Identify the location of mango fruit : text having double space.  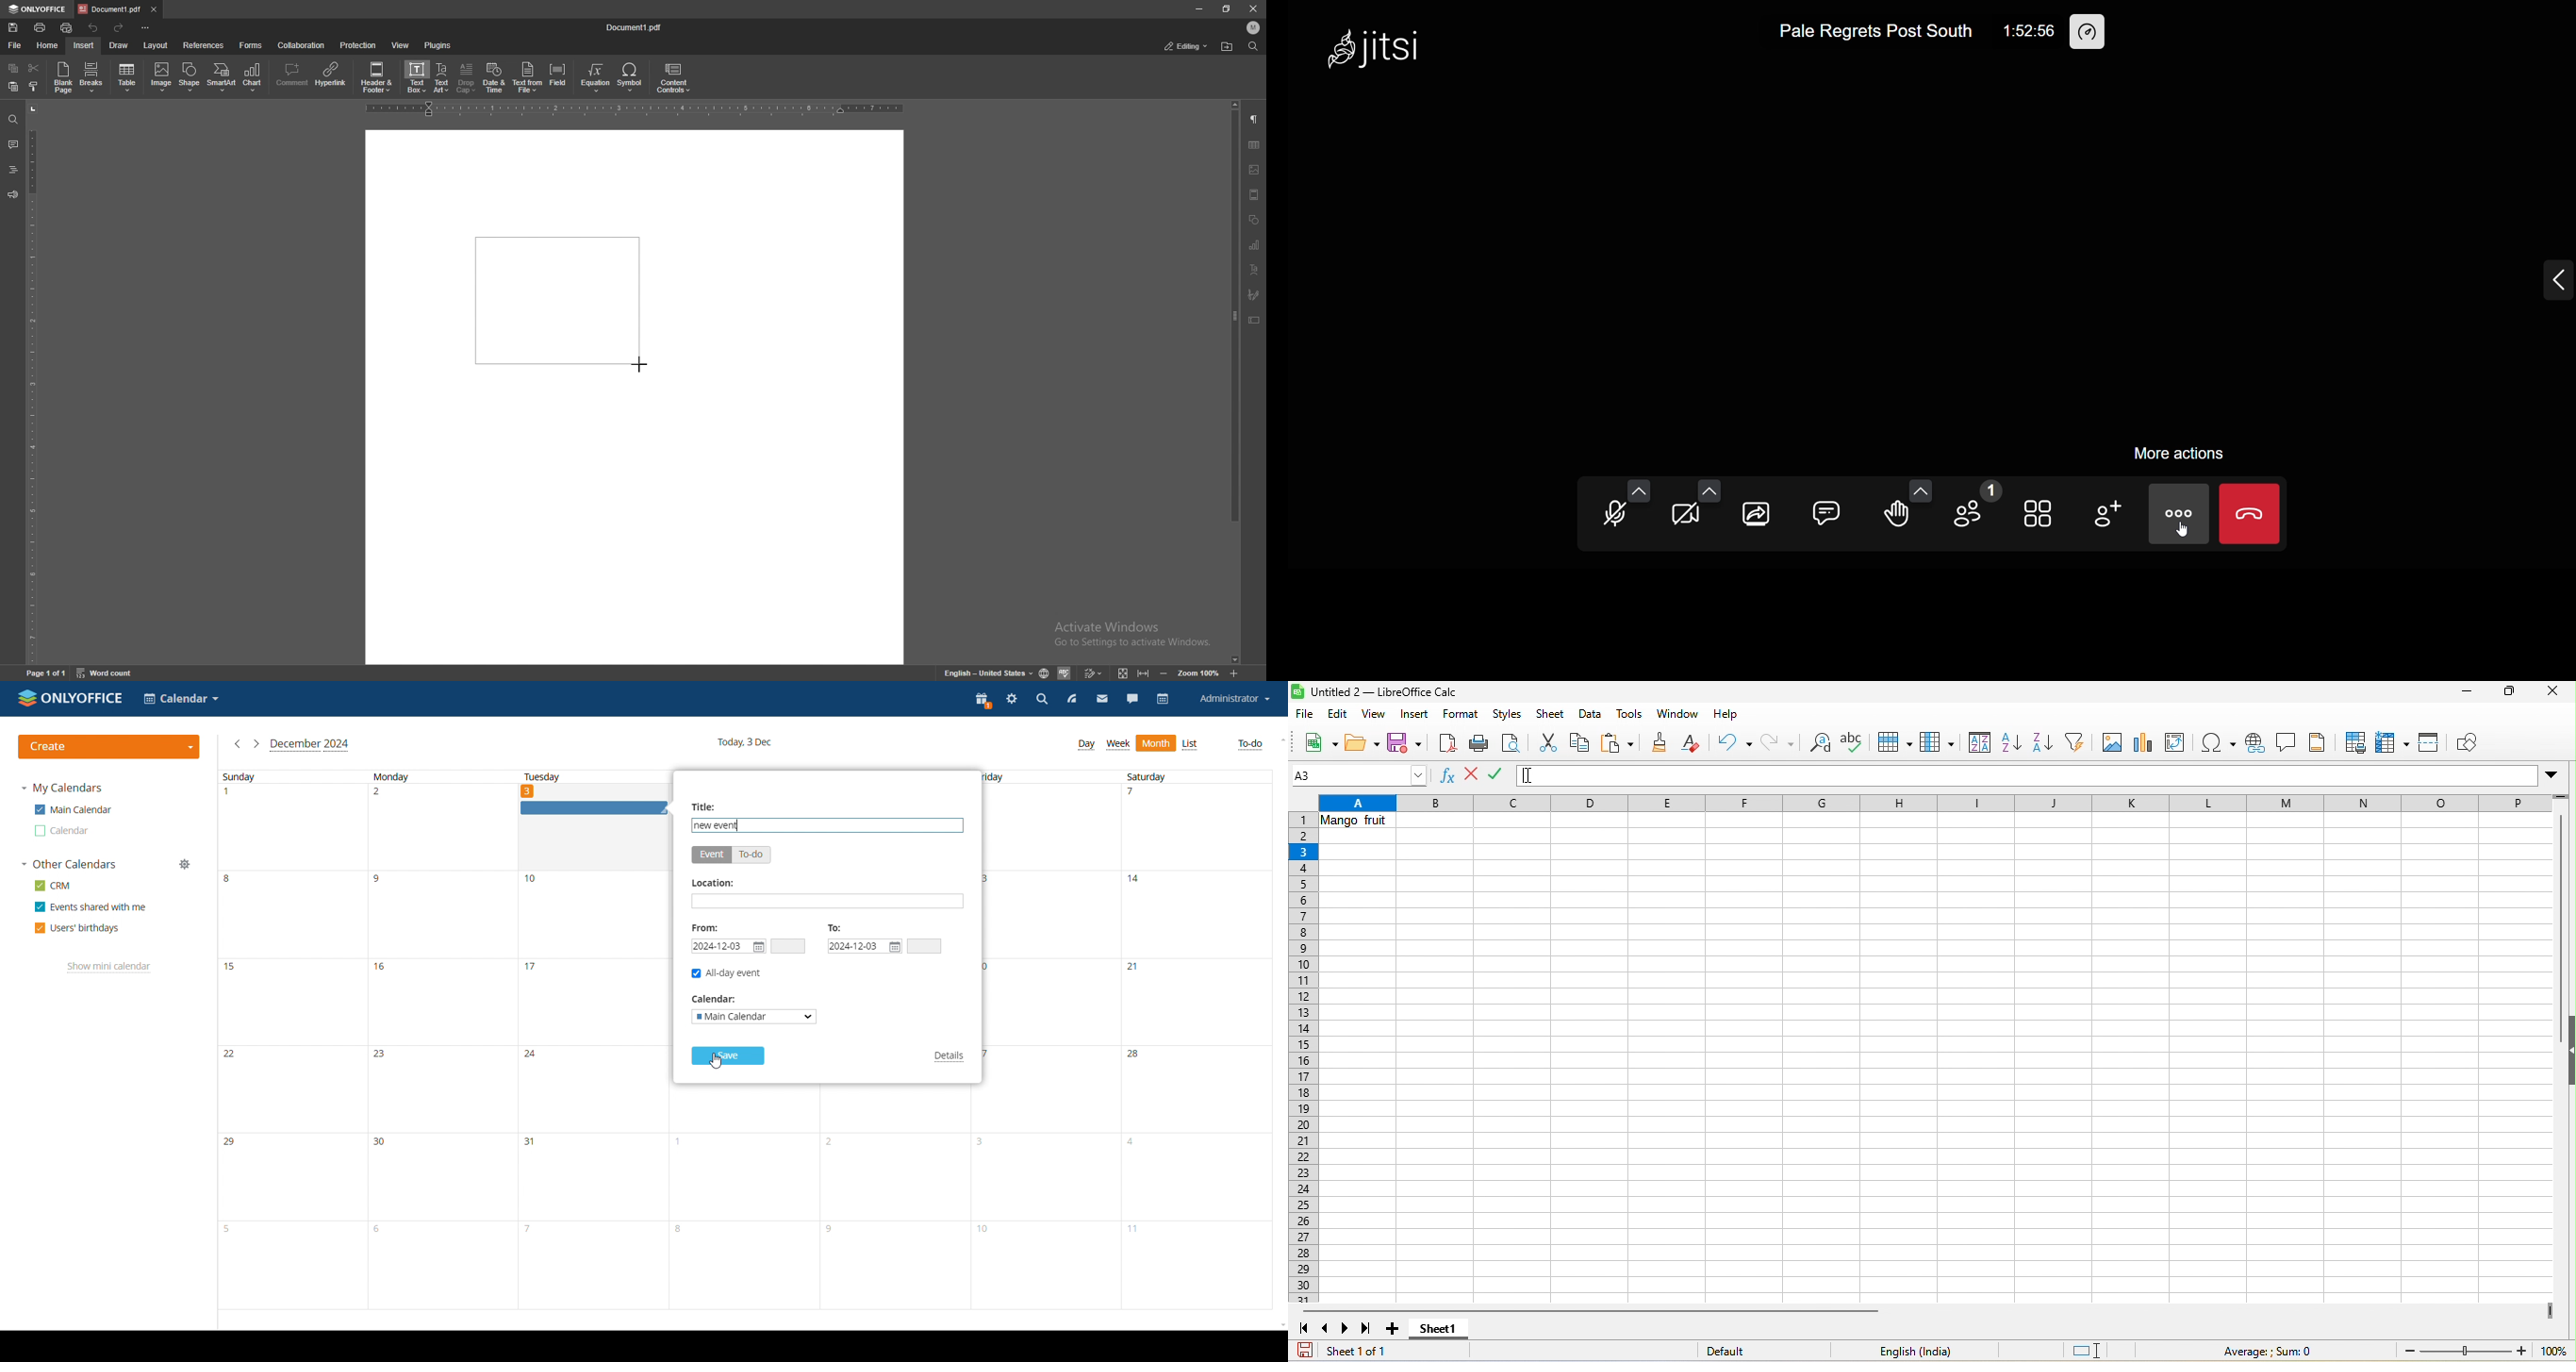
(1361, 823).